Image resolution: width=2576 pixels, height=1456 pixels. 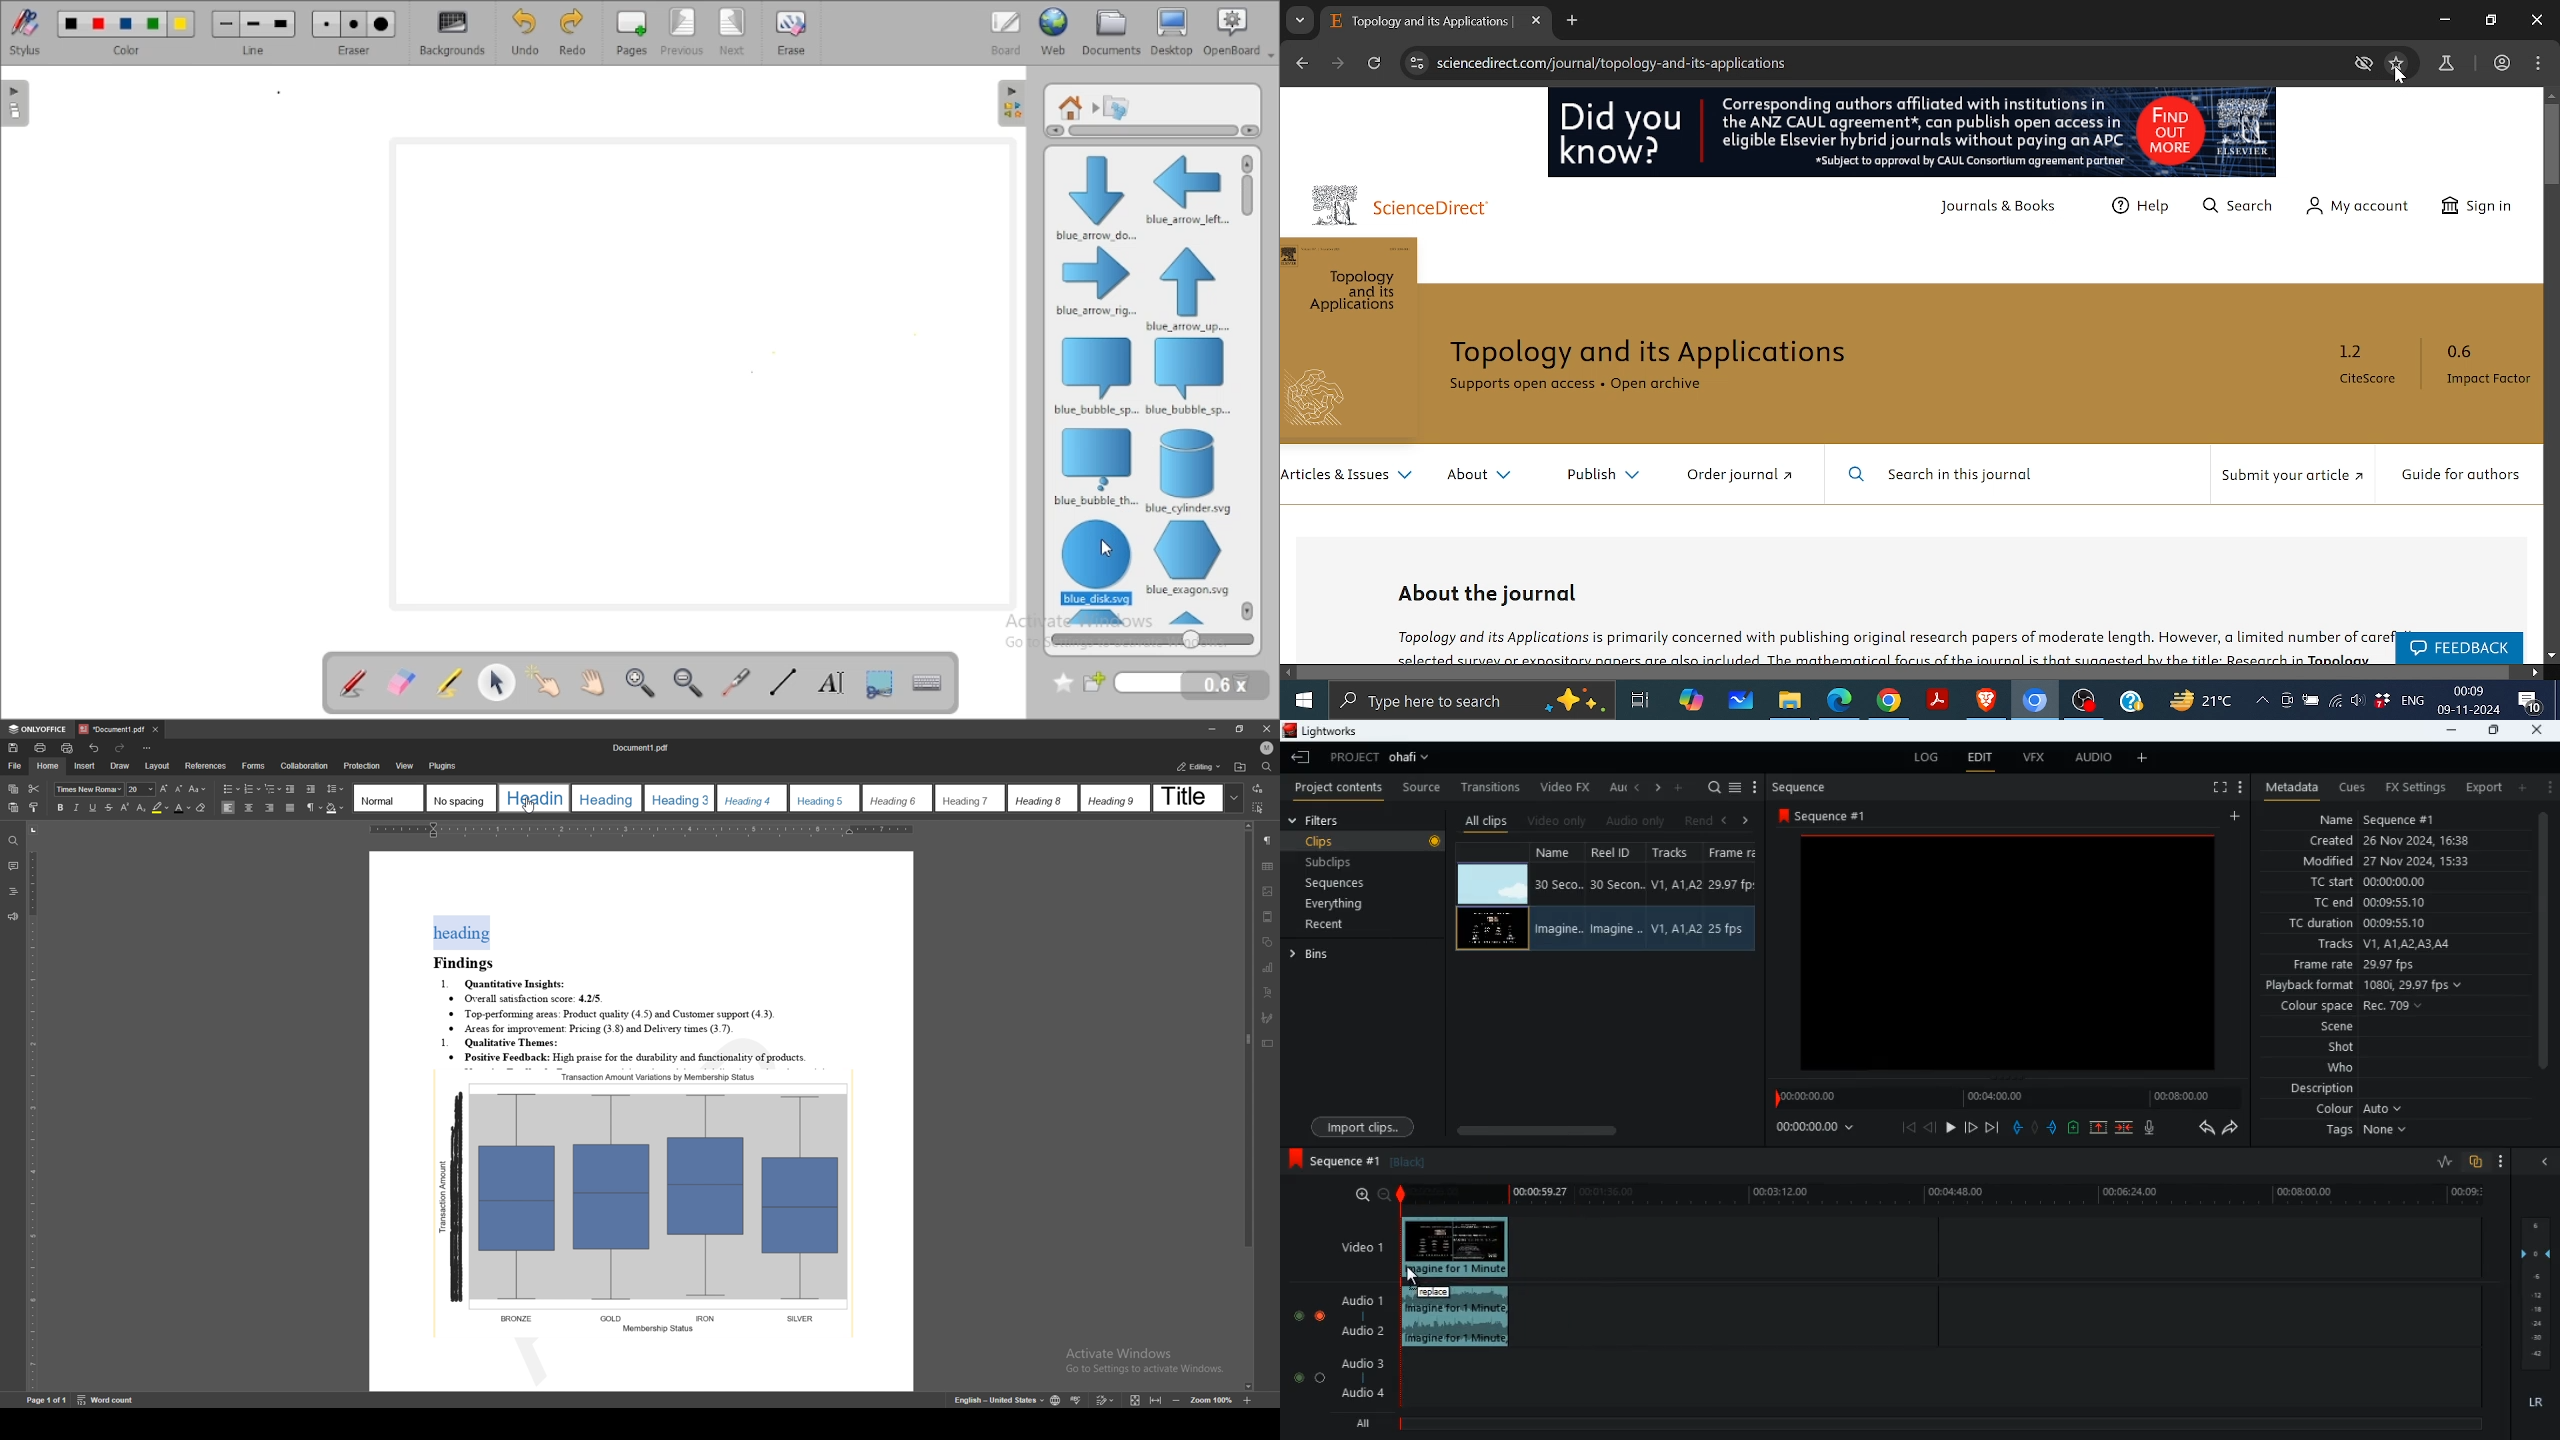 I want to click on au, so click(x=1618, y=787).